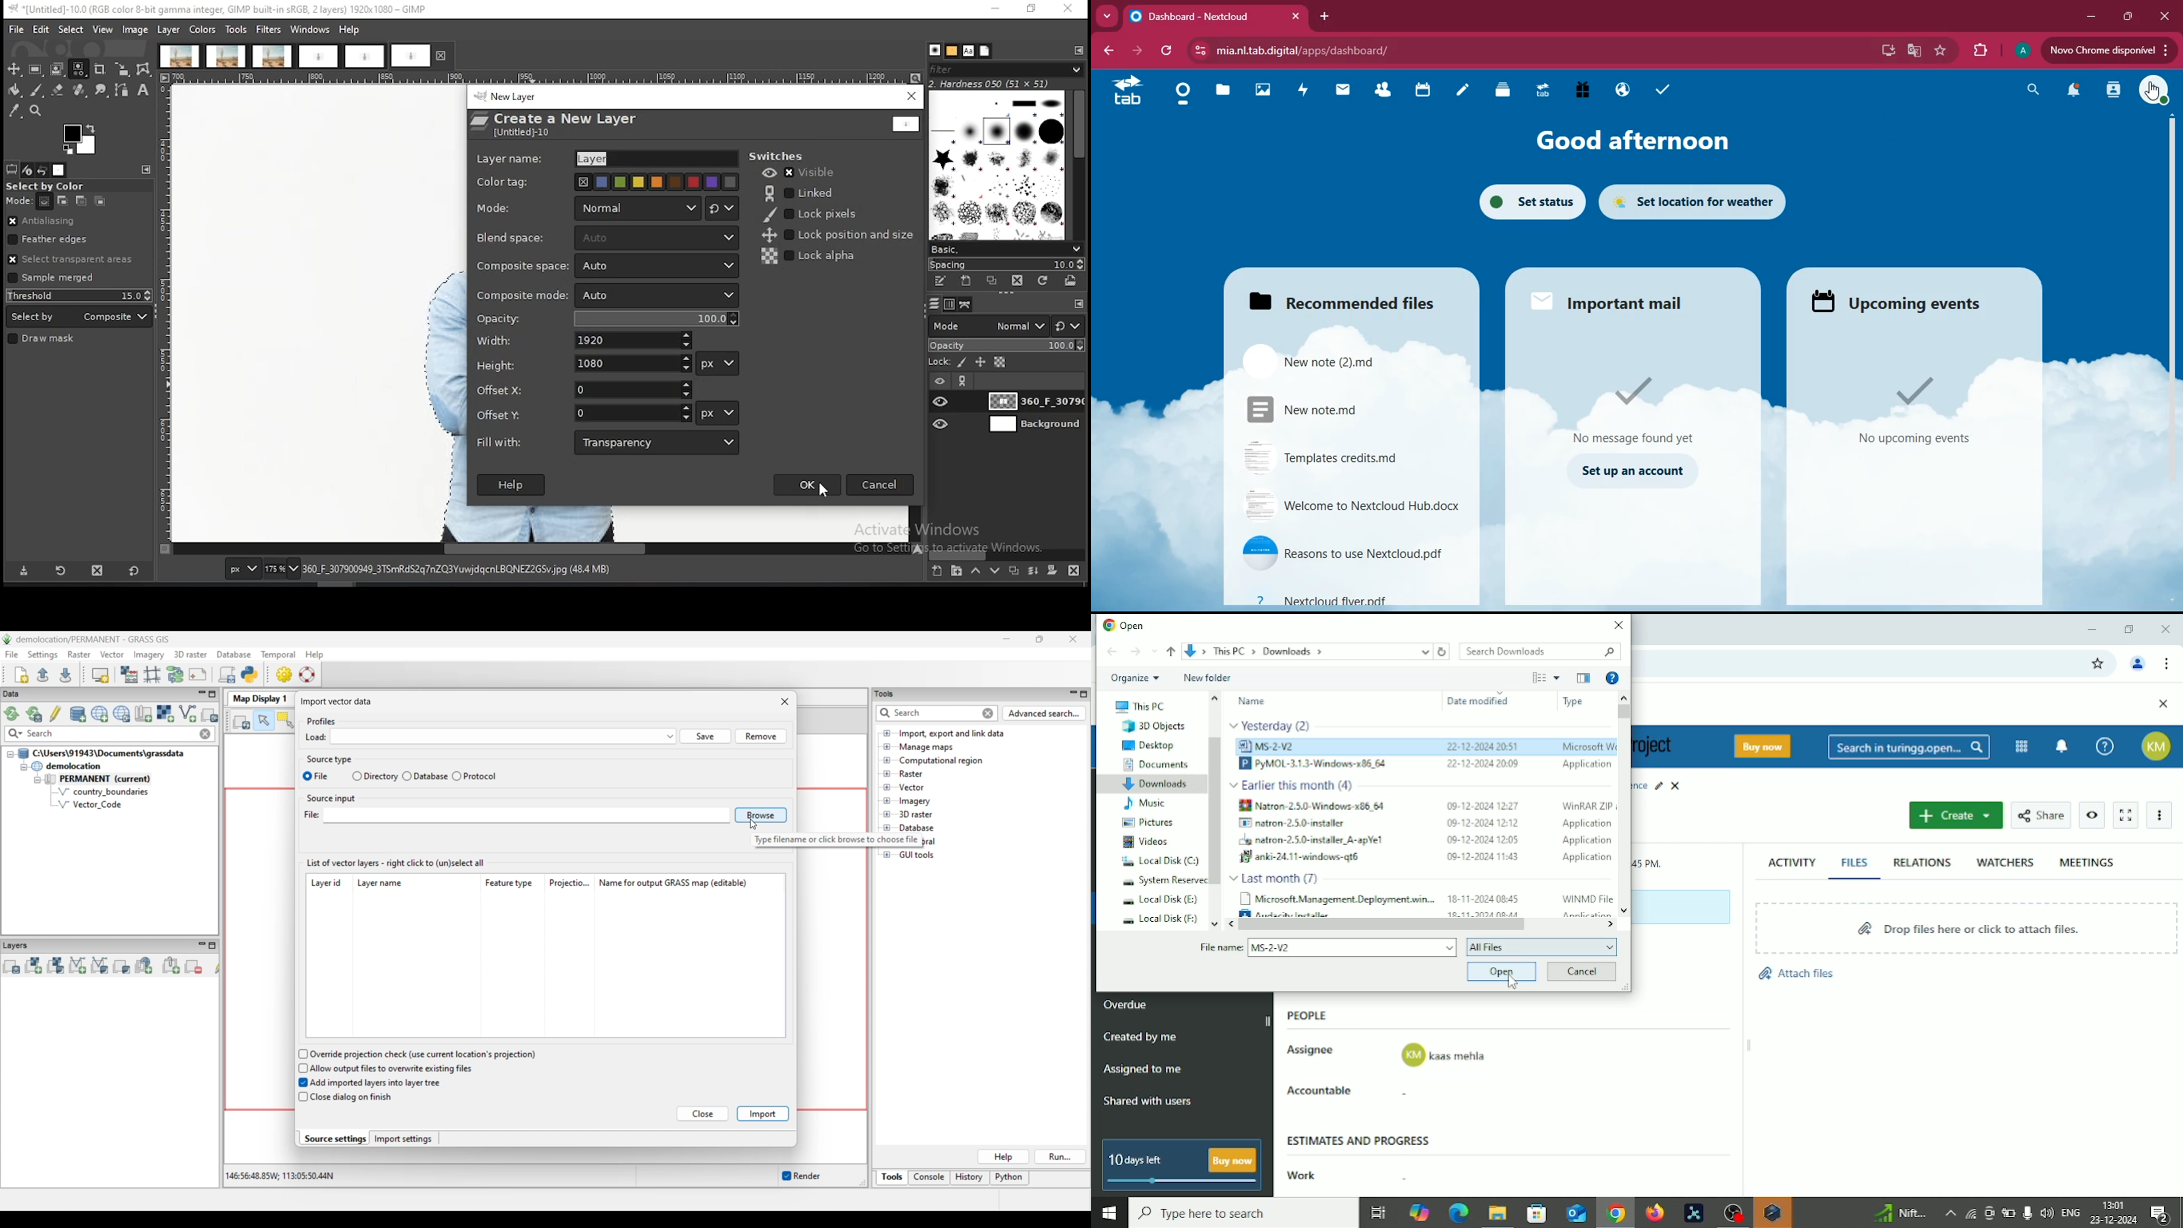 The height and width of the screenshot is (1232, 2184). Describe the element at coordinates (2129, 17) in the screenshot. I see `maximize` at that location.